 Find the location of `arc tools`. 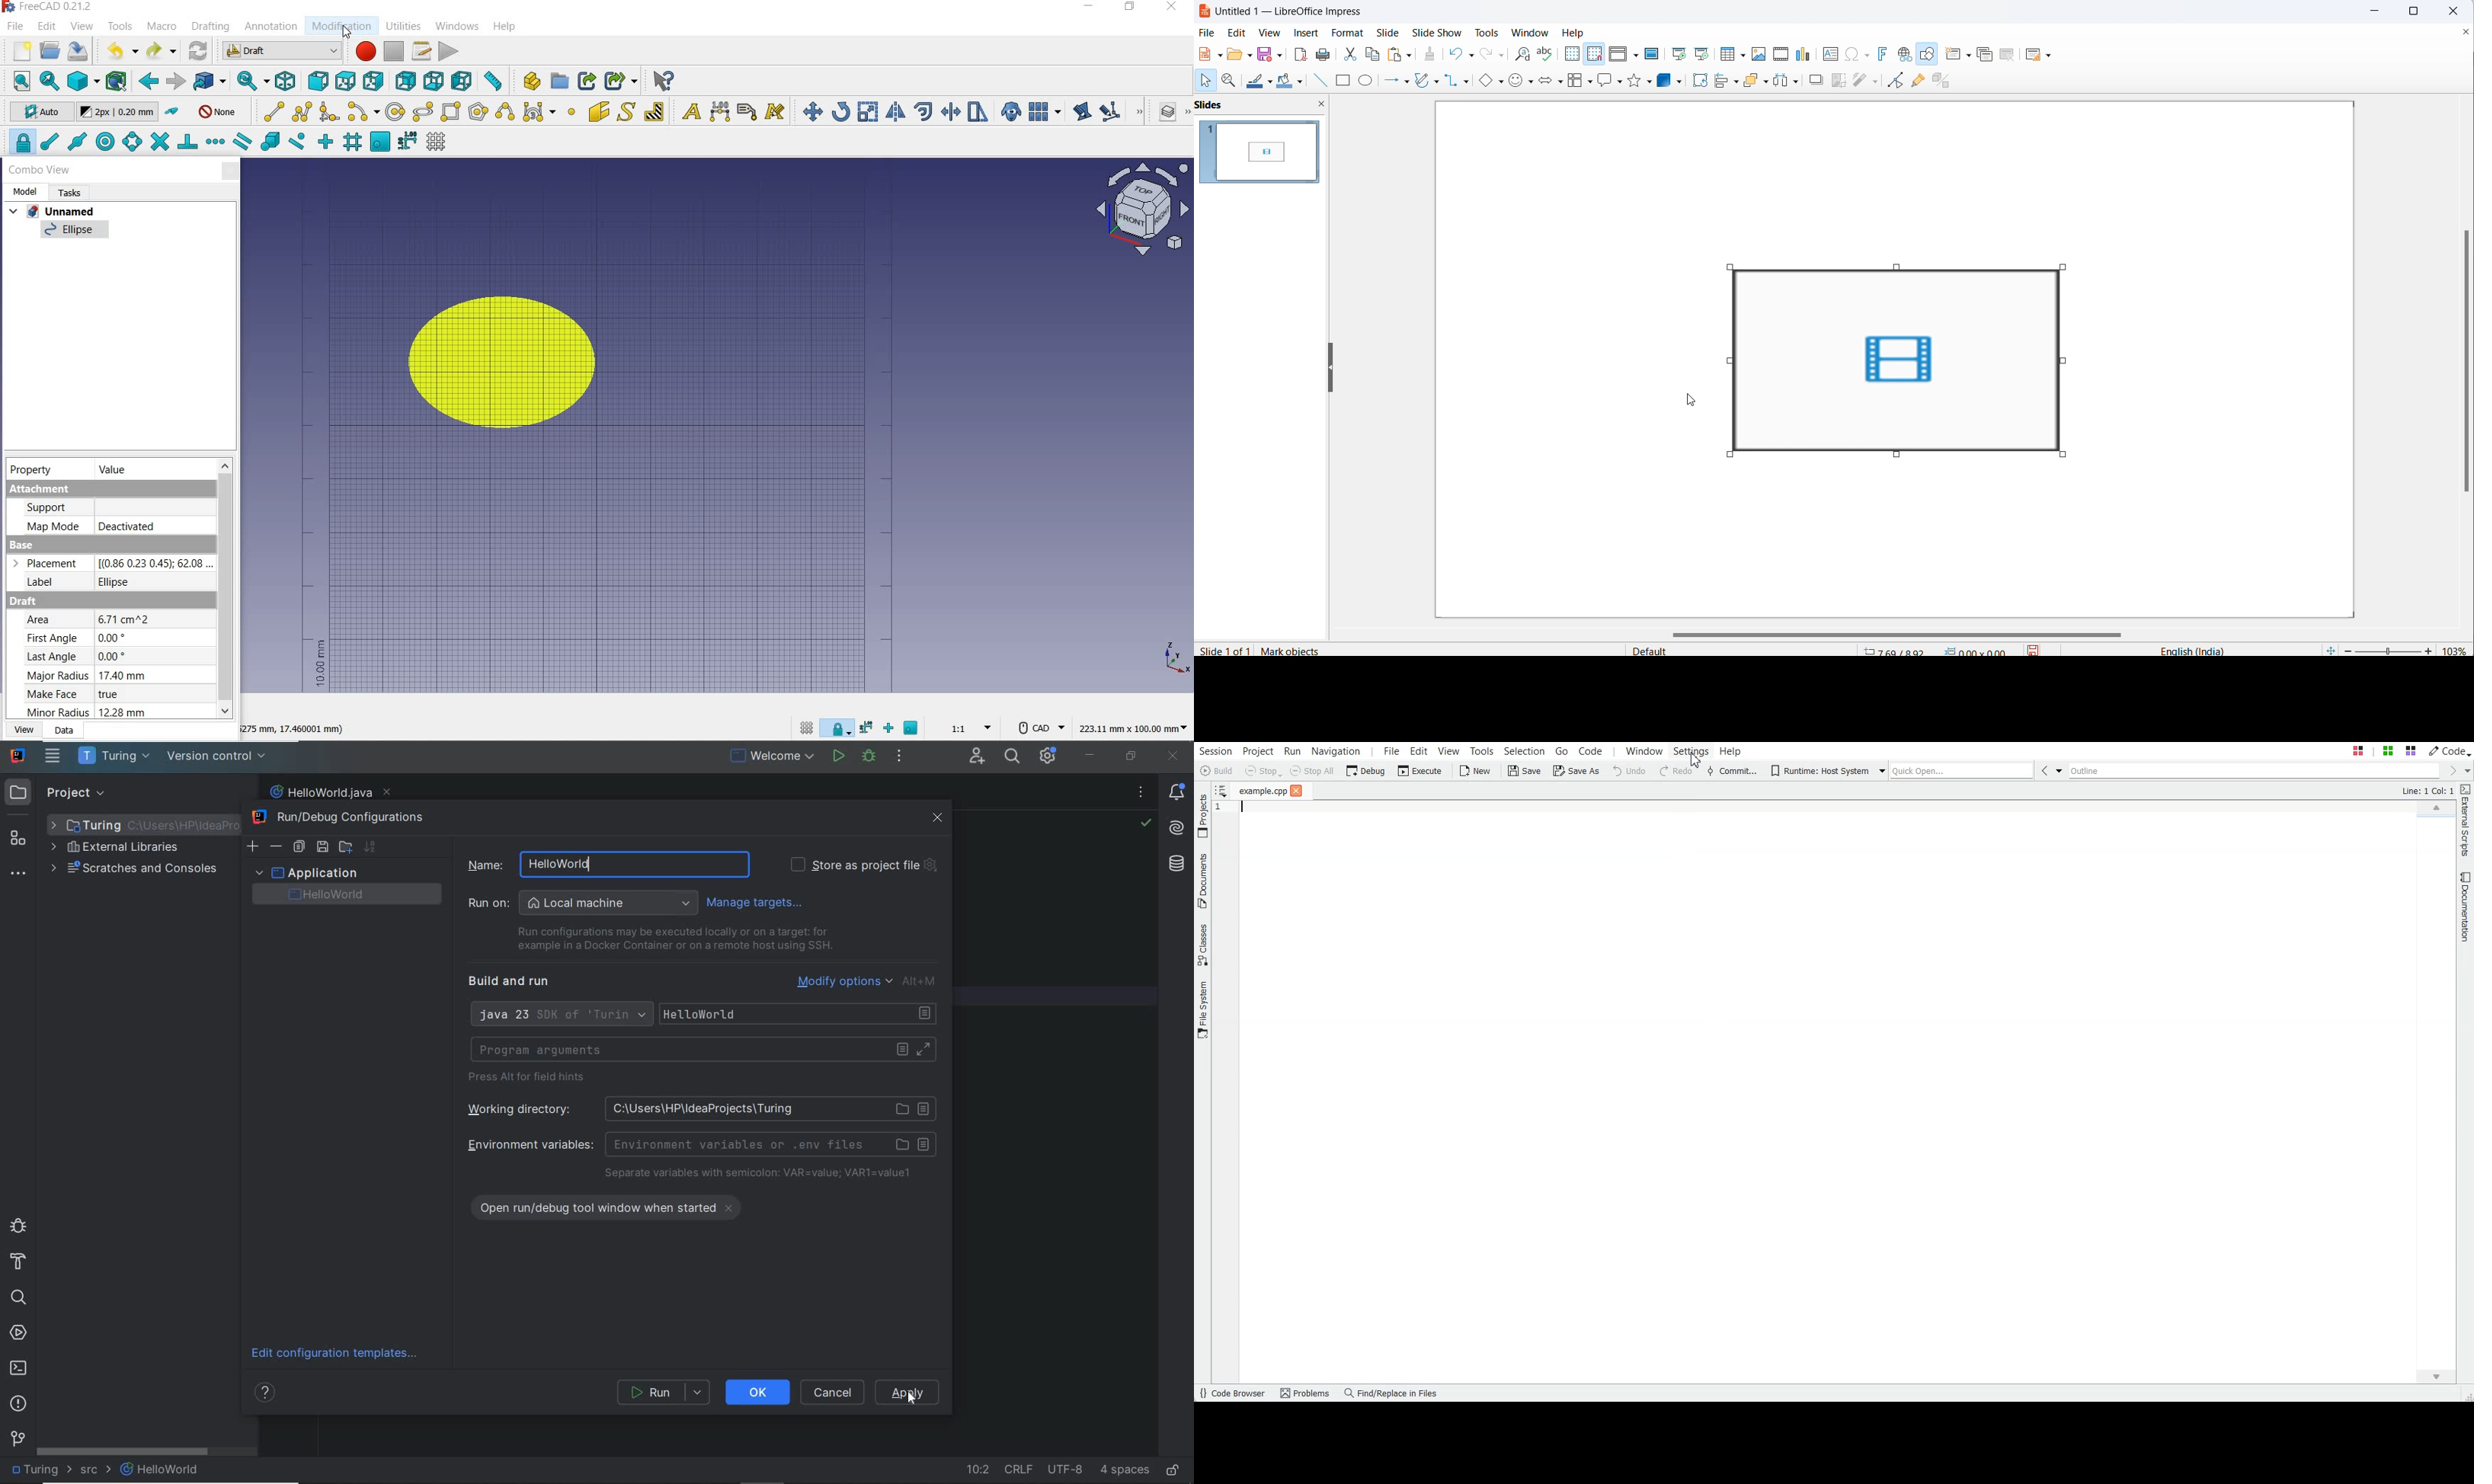

arc tools is located at coordinates (364, 112).